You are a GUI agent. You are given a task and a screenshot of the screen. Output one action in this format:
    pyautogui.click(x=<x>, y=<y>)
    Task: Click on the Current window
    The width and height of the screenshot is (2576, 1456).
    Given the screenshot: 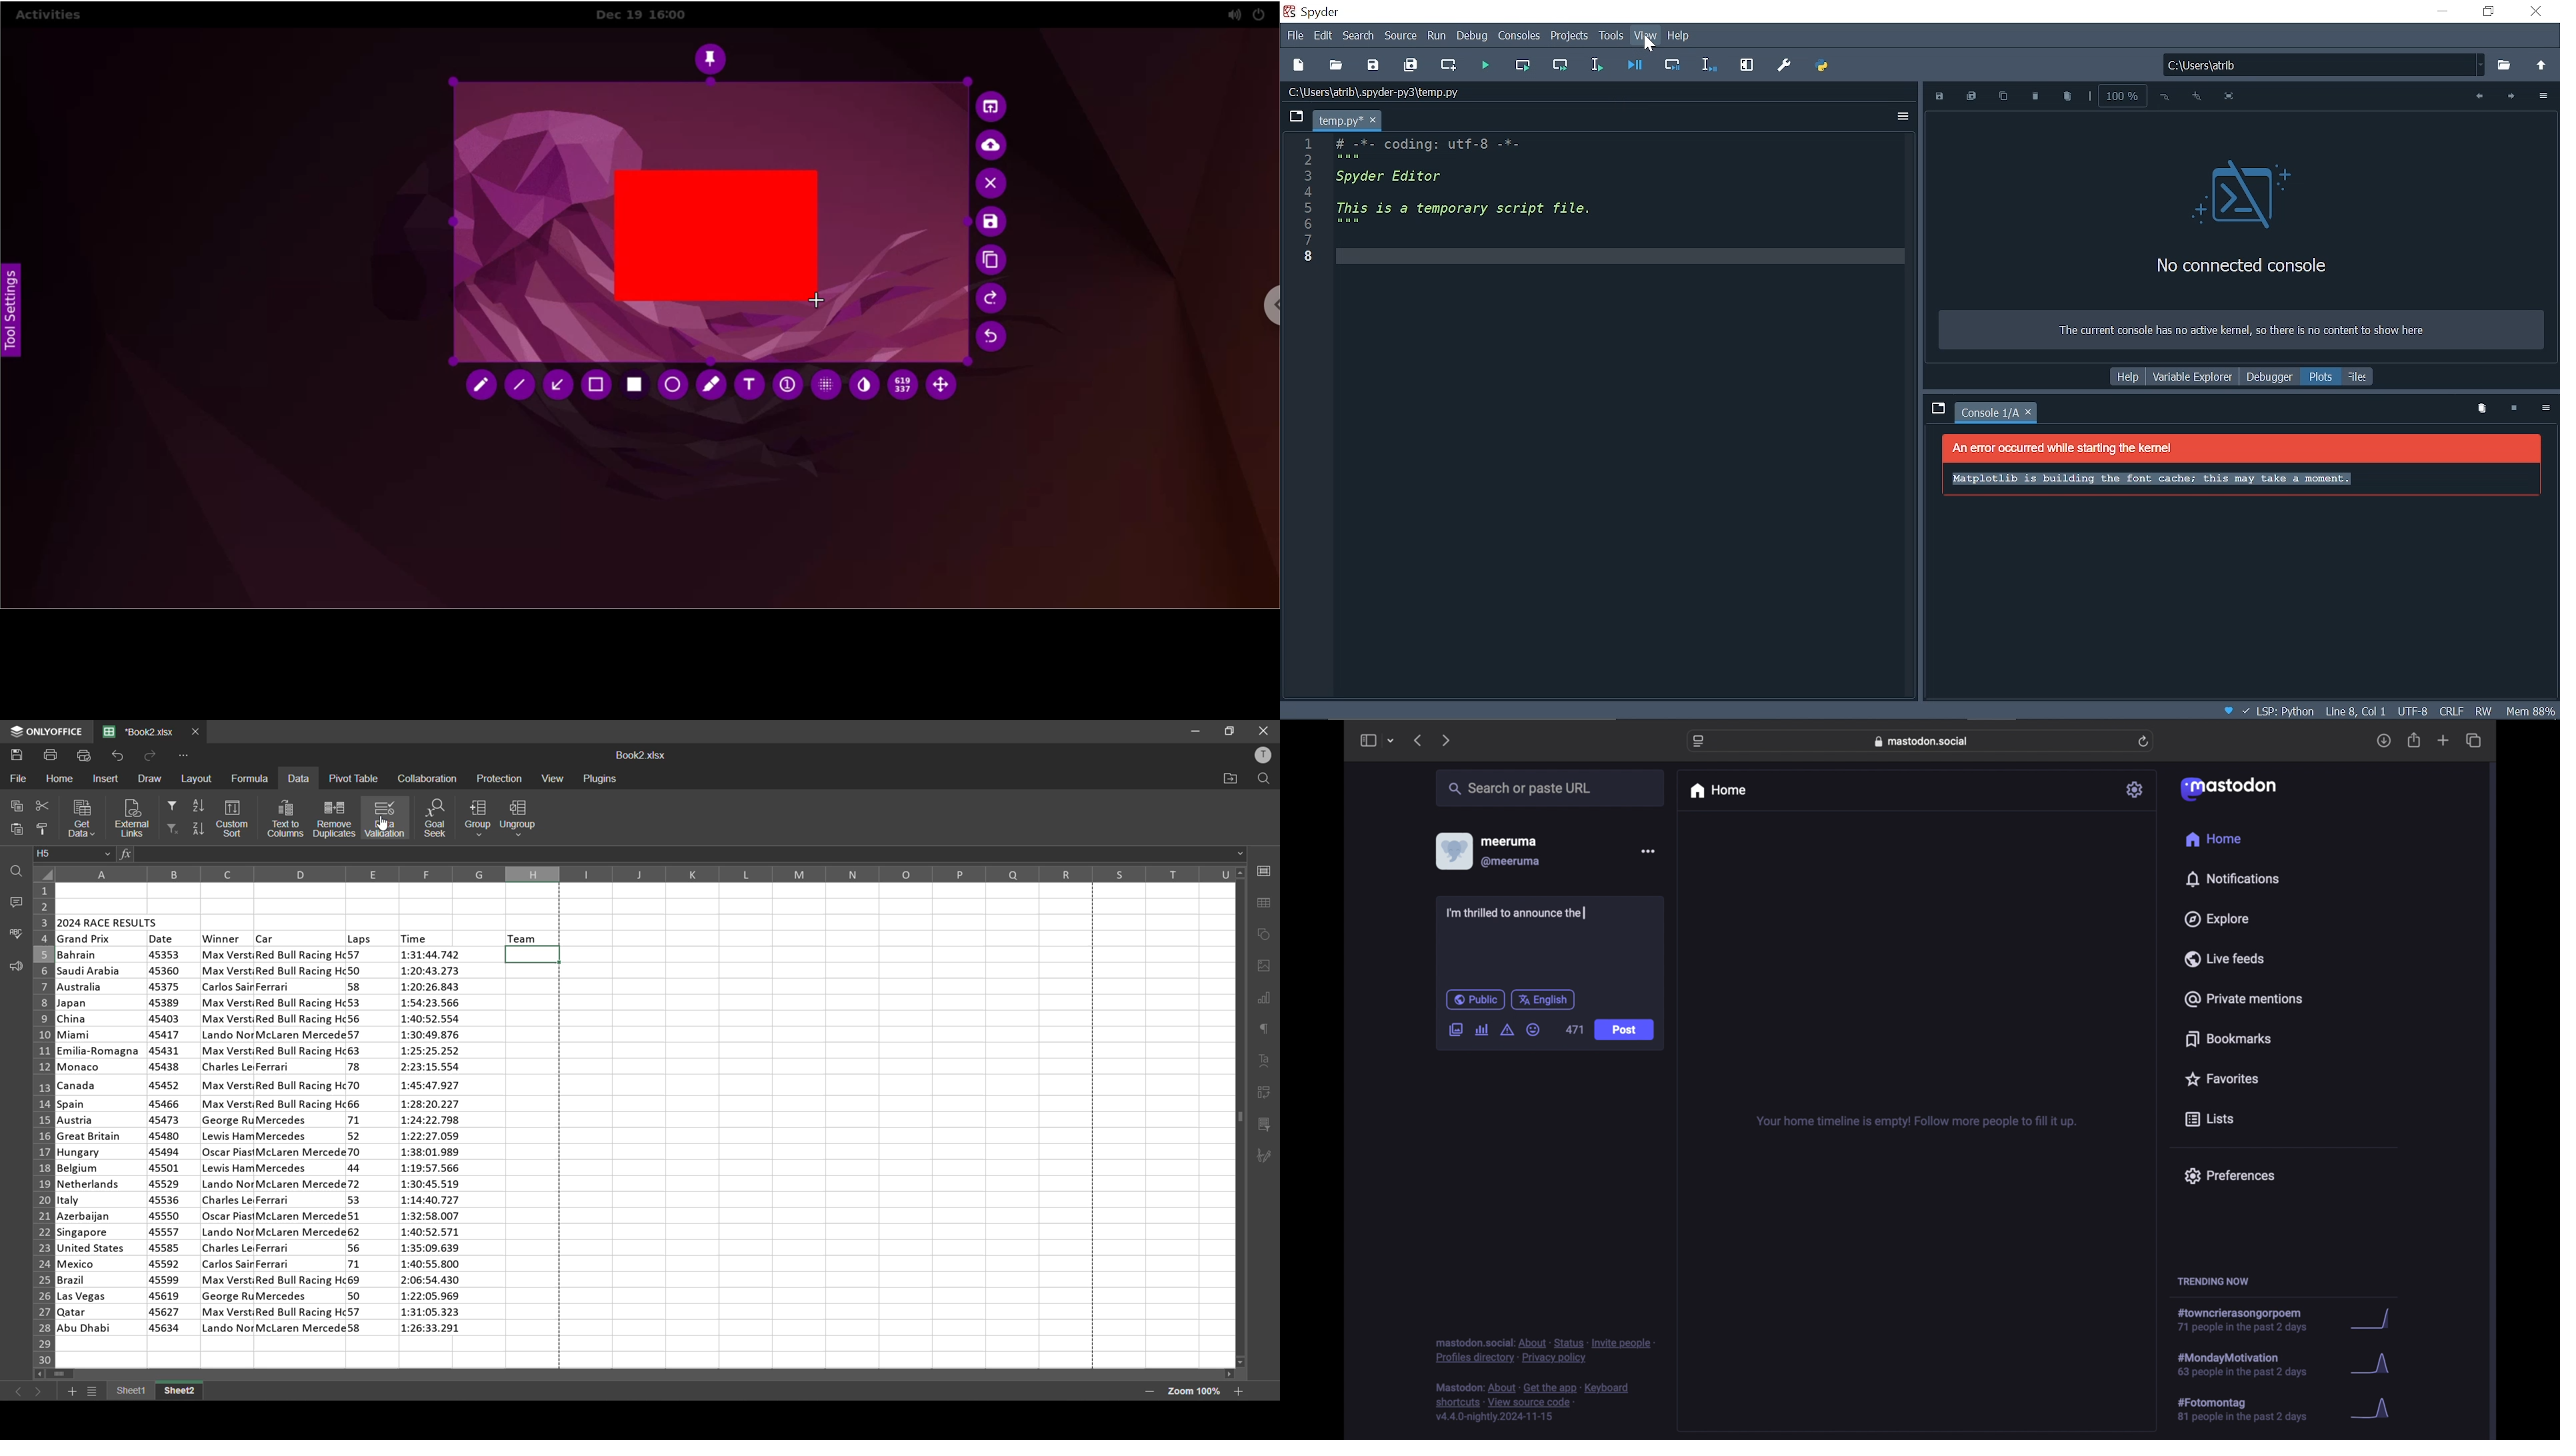 What is the action you would take?
    pyautogui.click(x=1316, y=11)
    